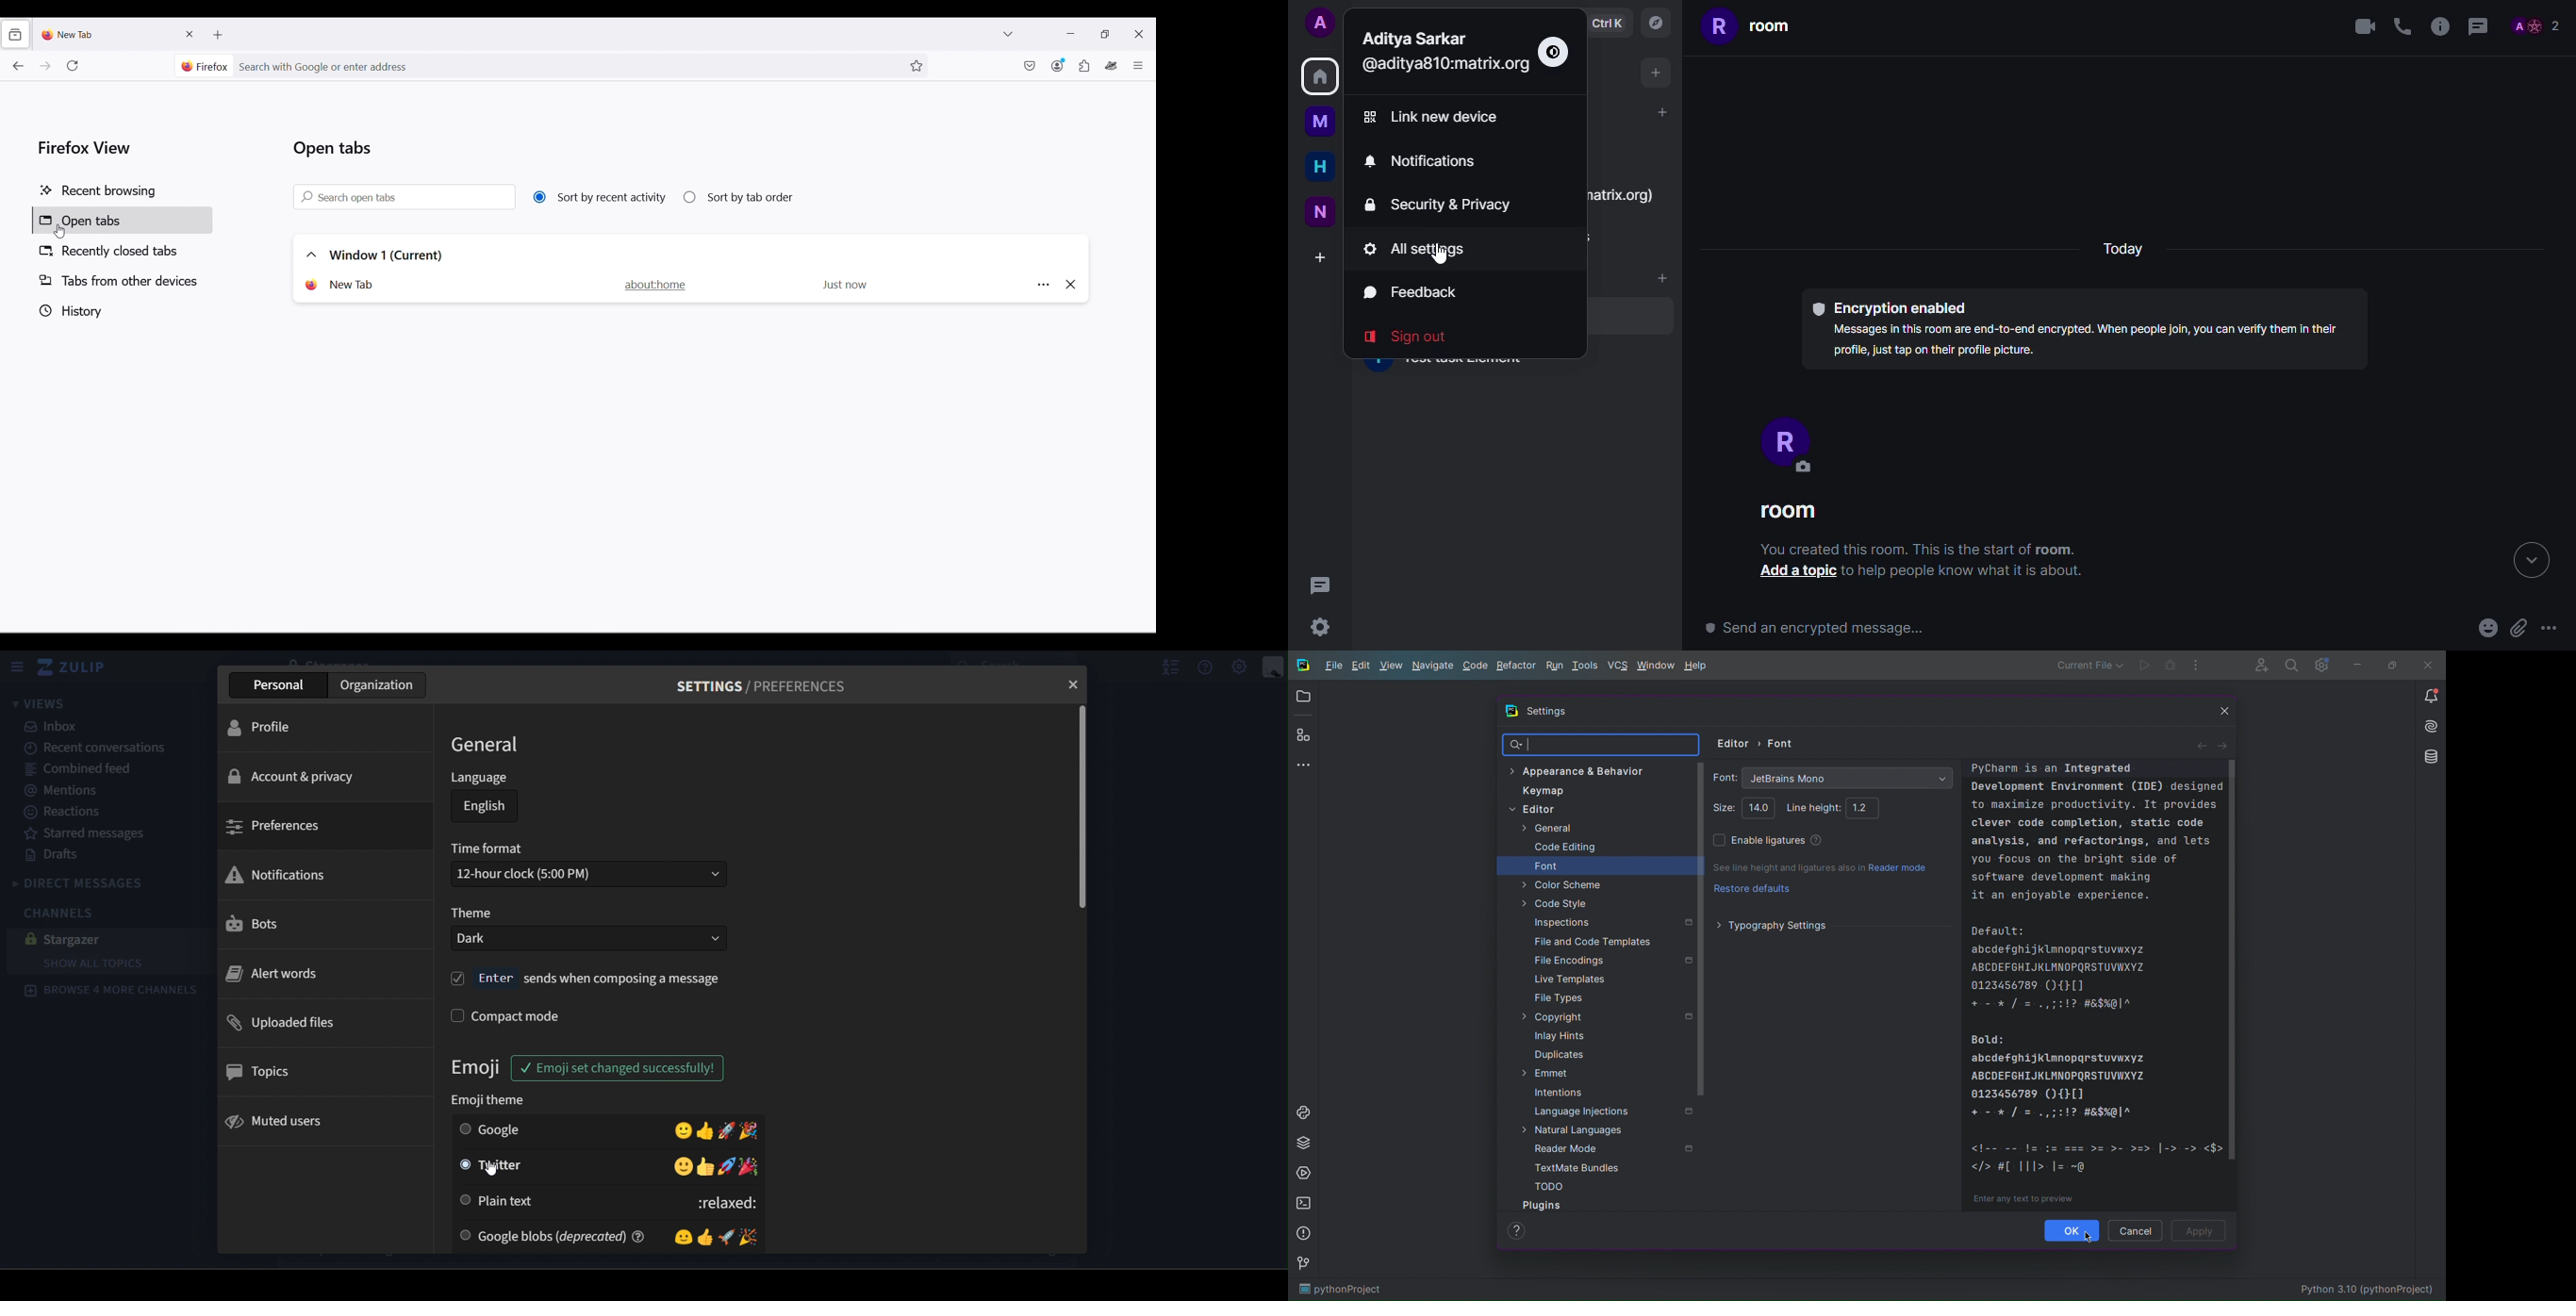 Image resolution: width=2576 pixels, height=1316 pixels. I want to click on Typography, so click(1771, 924).